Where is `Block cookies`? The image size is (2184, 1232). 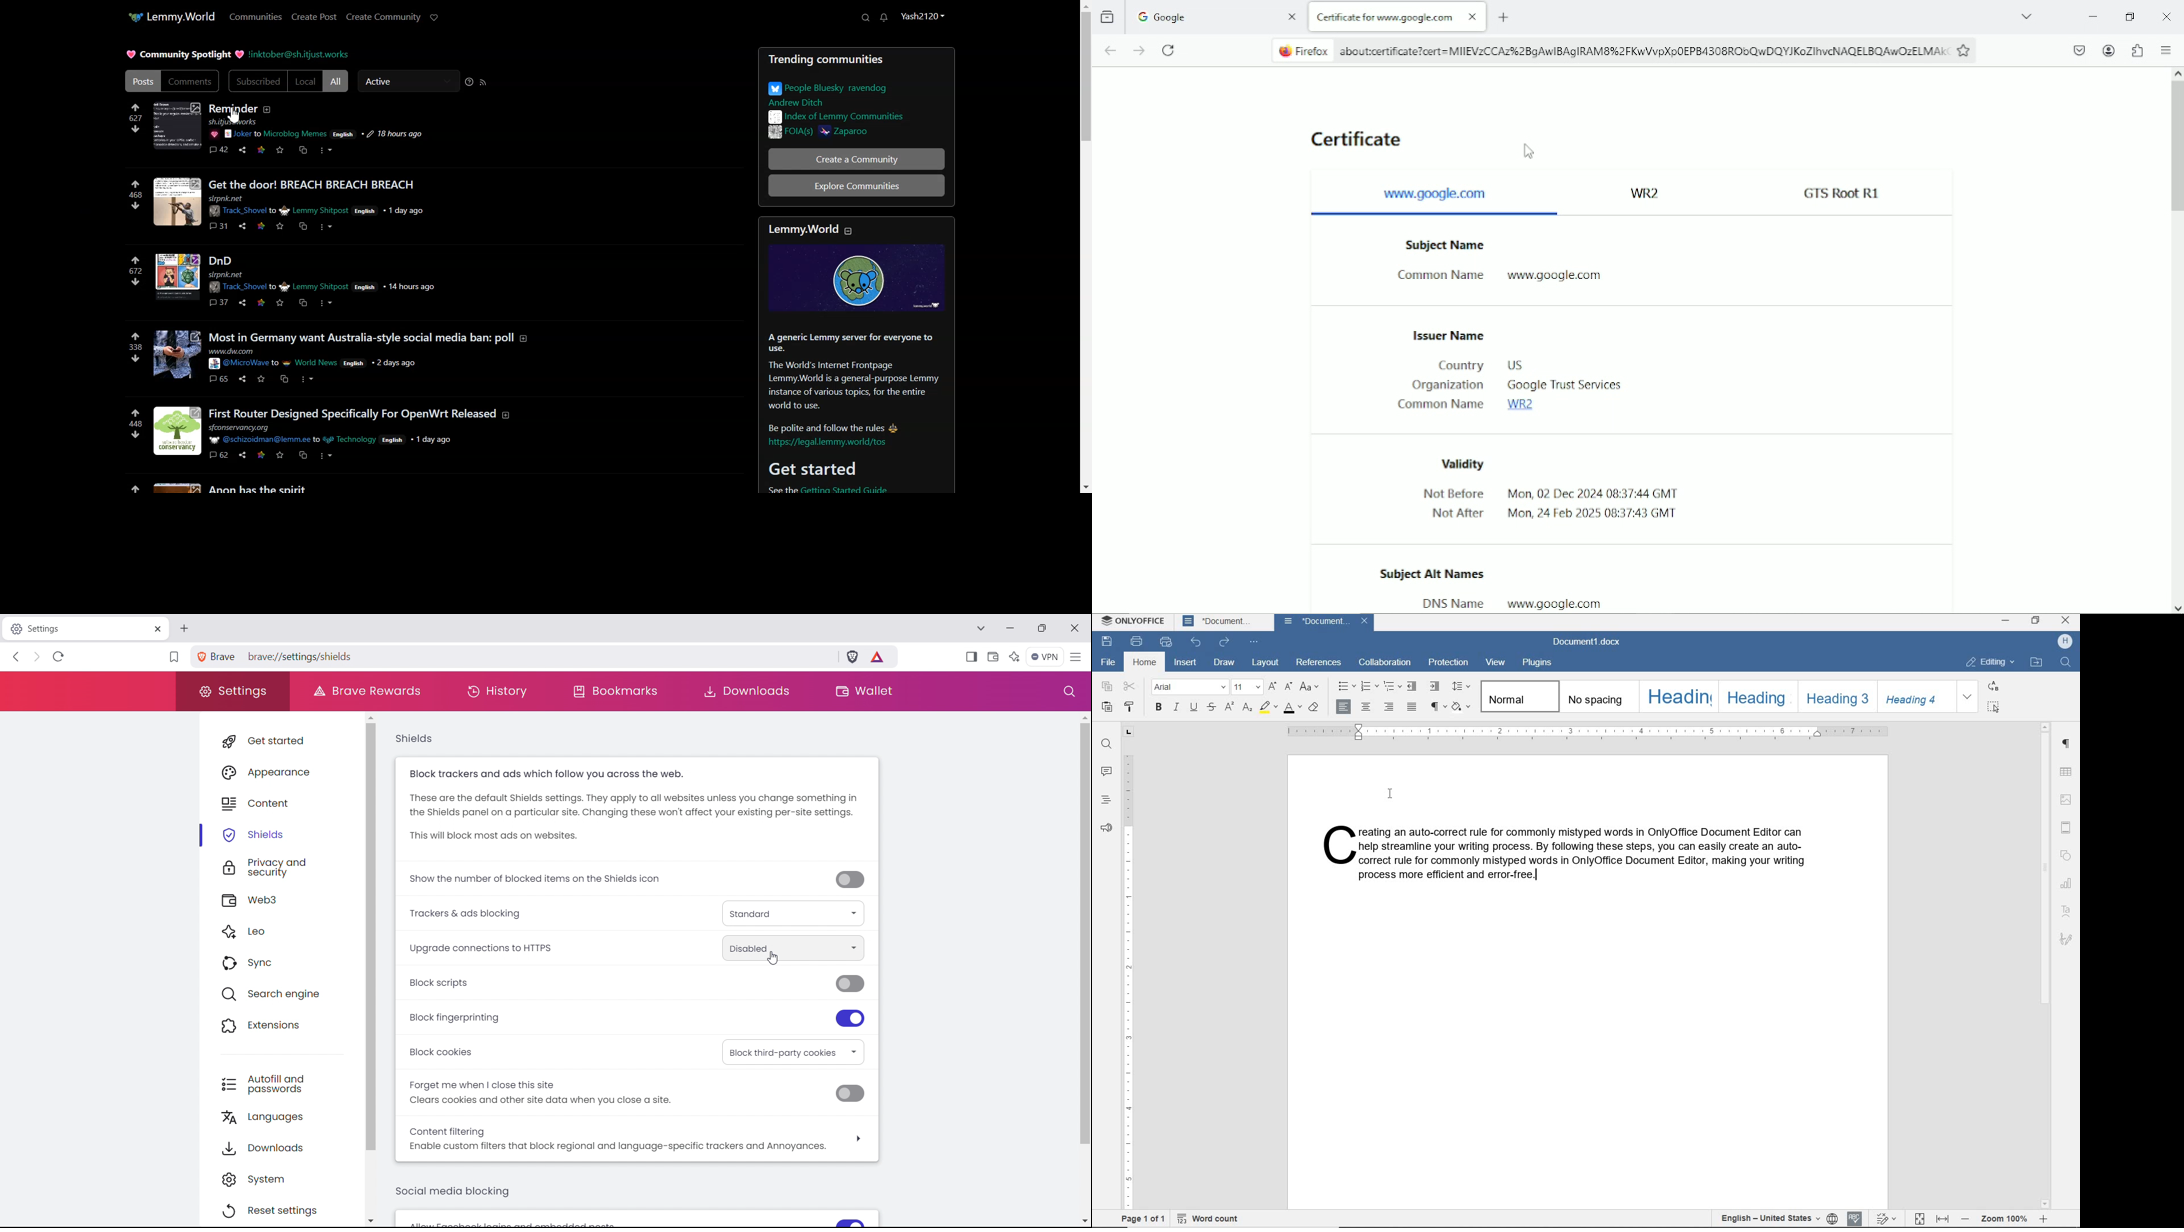 Block cookies is located at coordinates (443, 1052).